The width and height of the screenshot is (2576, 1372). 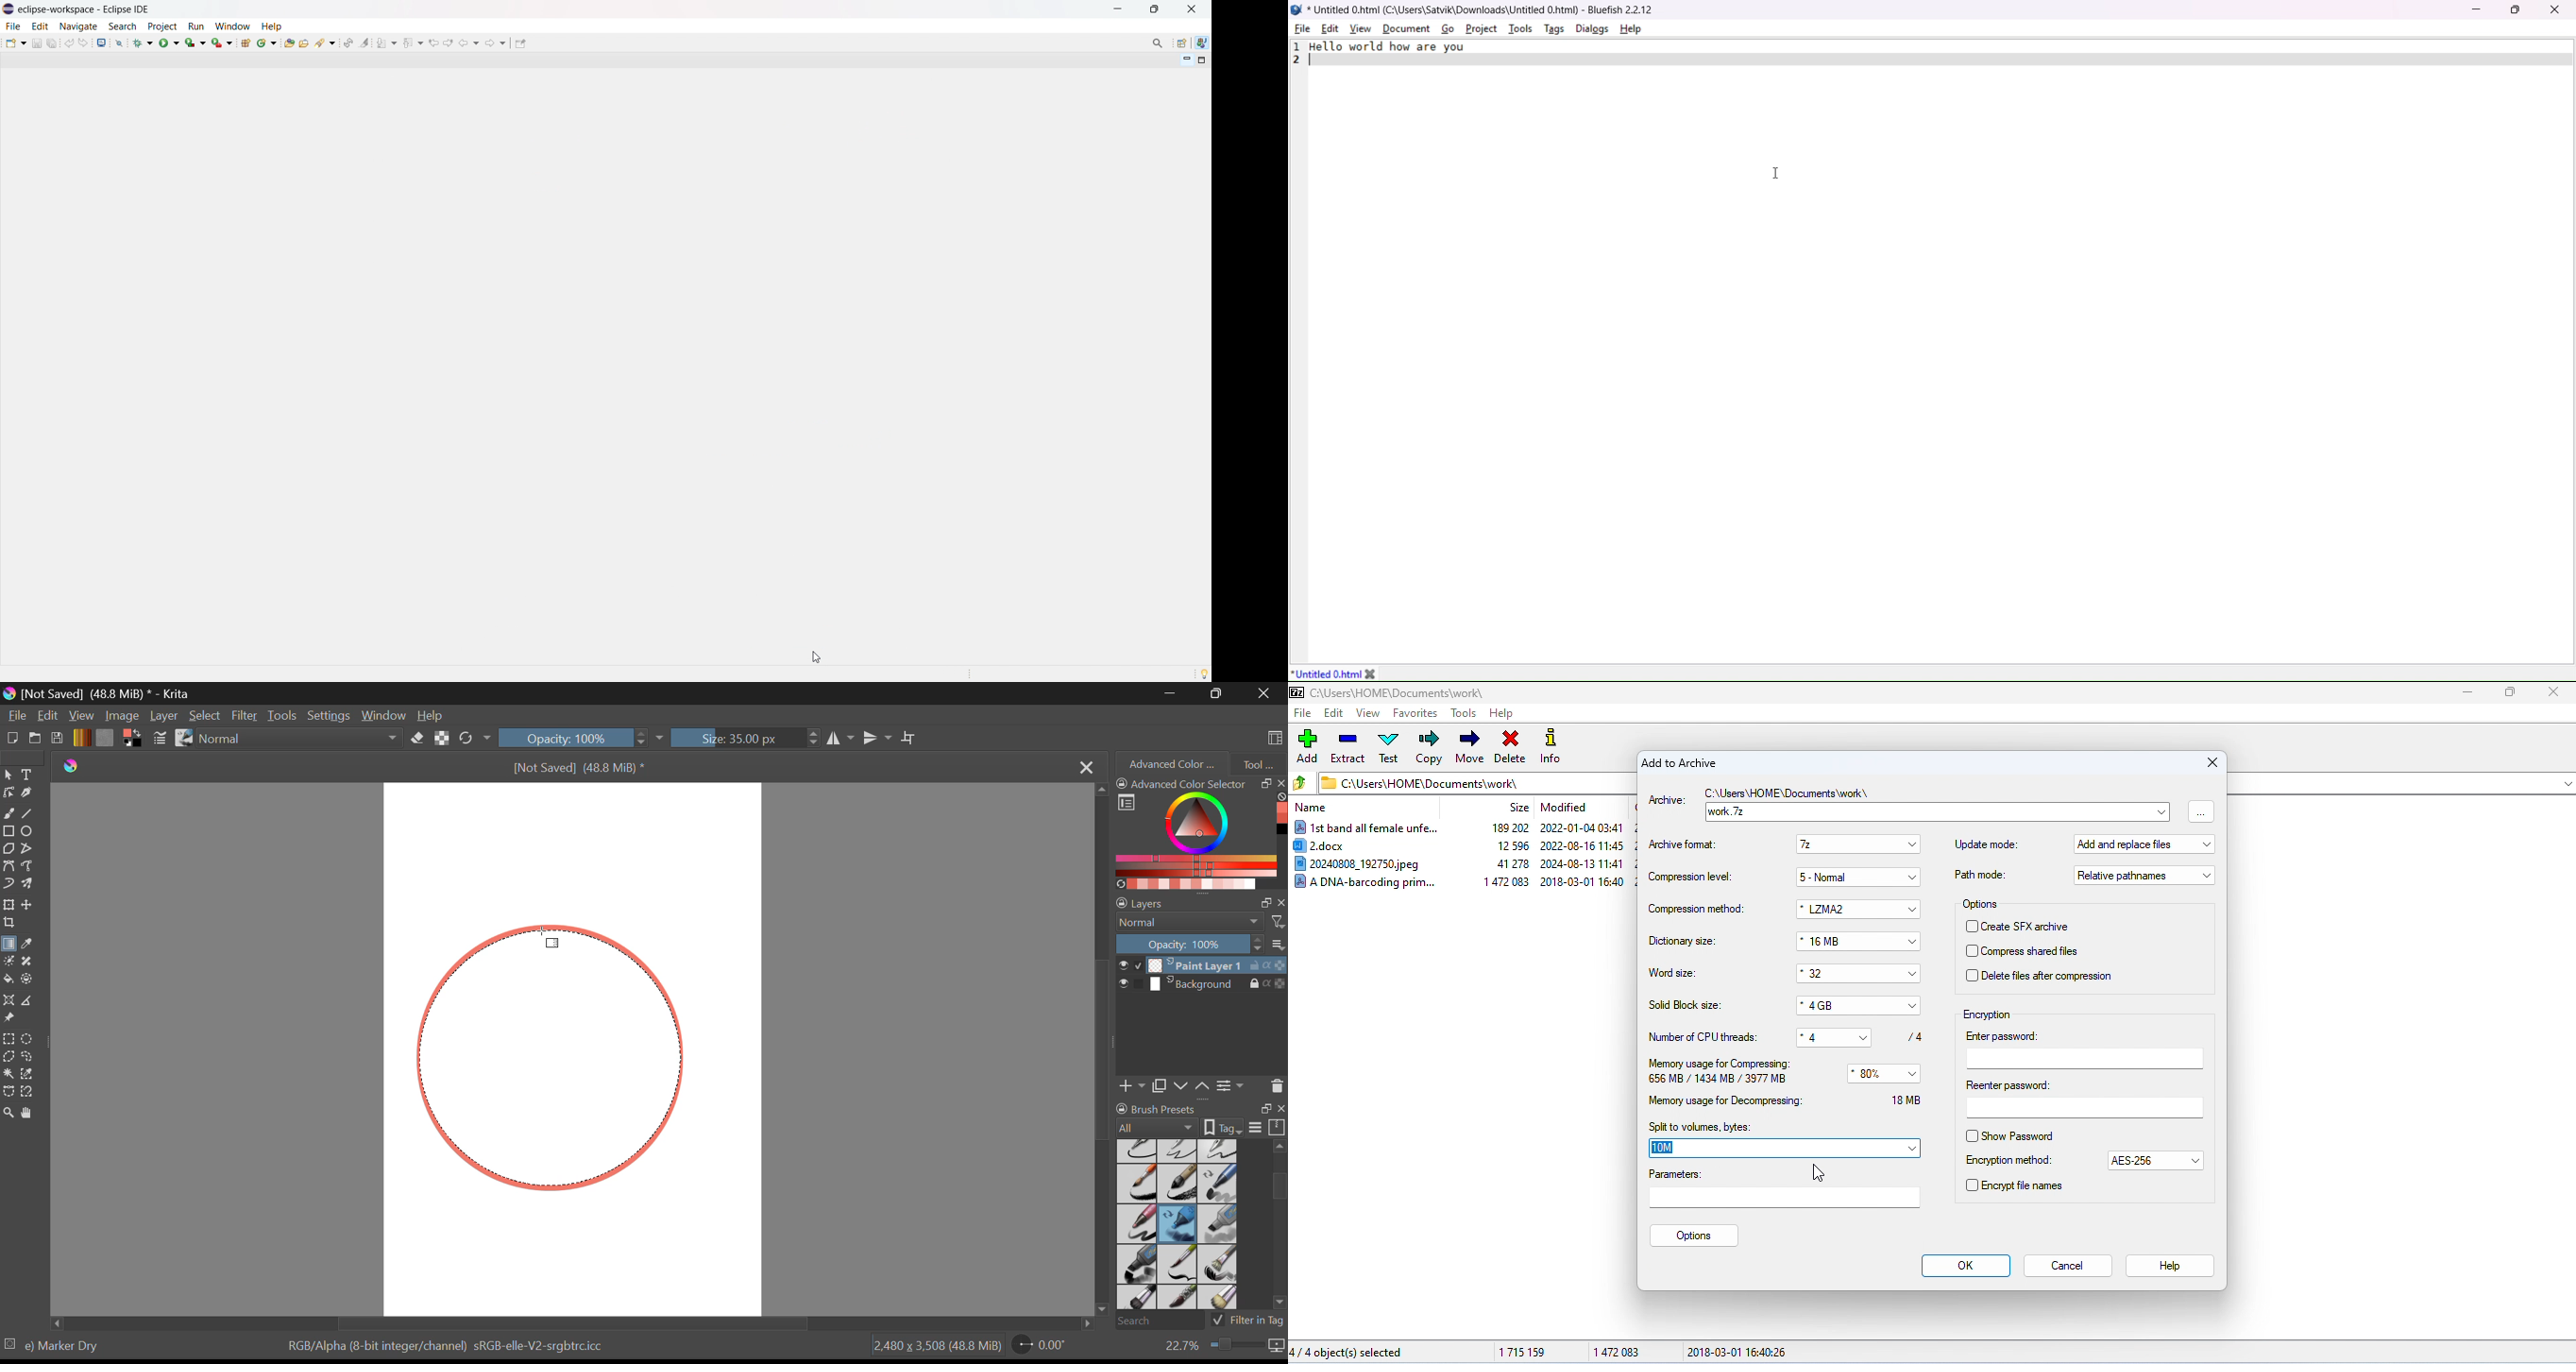 What do you see at coordinates (1420, 782) in the screenshot?
I see `CAUsers\HOME\Documents\work\` at bounding box center [1420, 782].